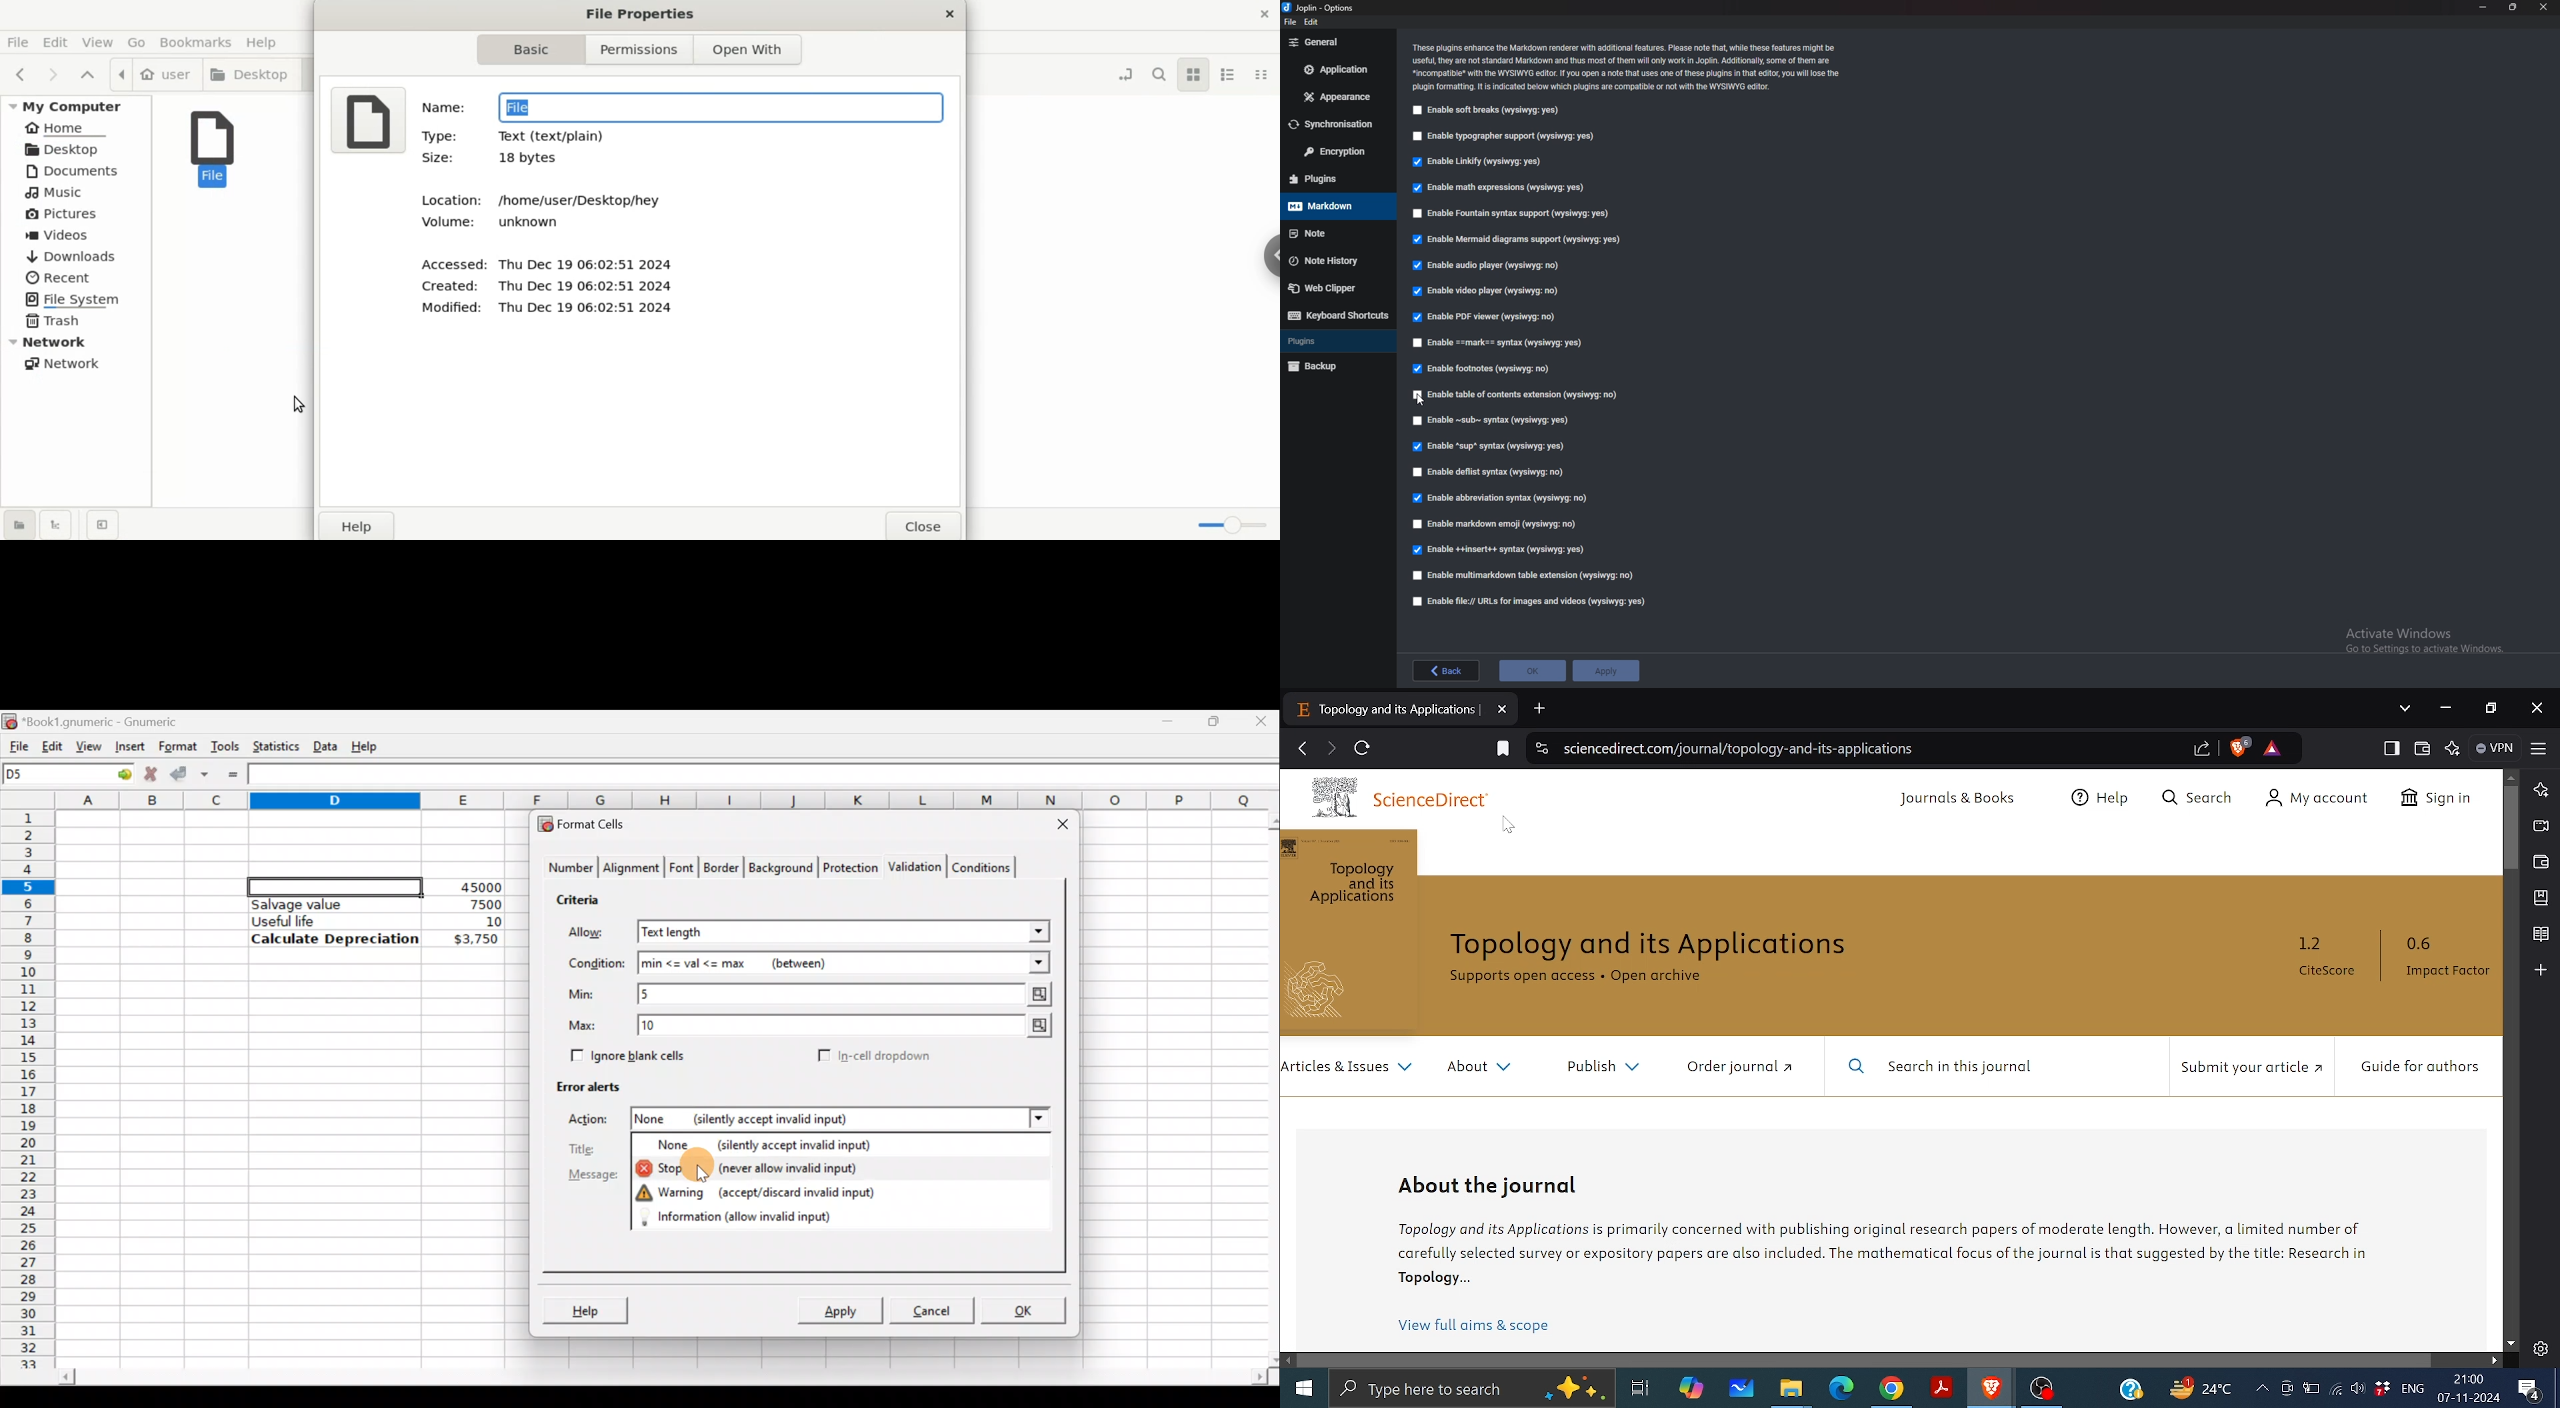  Describe the element at coordinates (1486, 289) in the screenshot. I see `Enable video player` at that location.